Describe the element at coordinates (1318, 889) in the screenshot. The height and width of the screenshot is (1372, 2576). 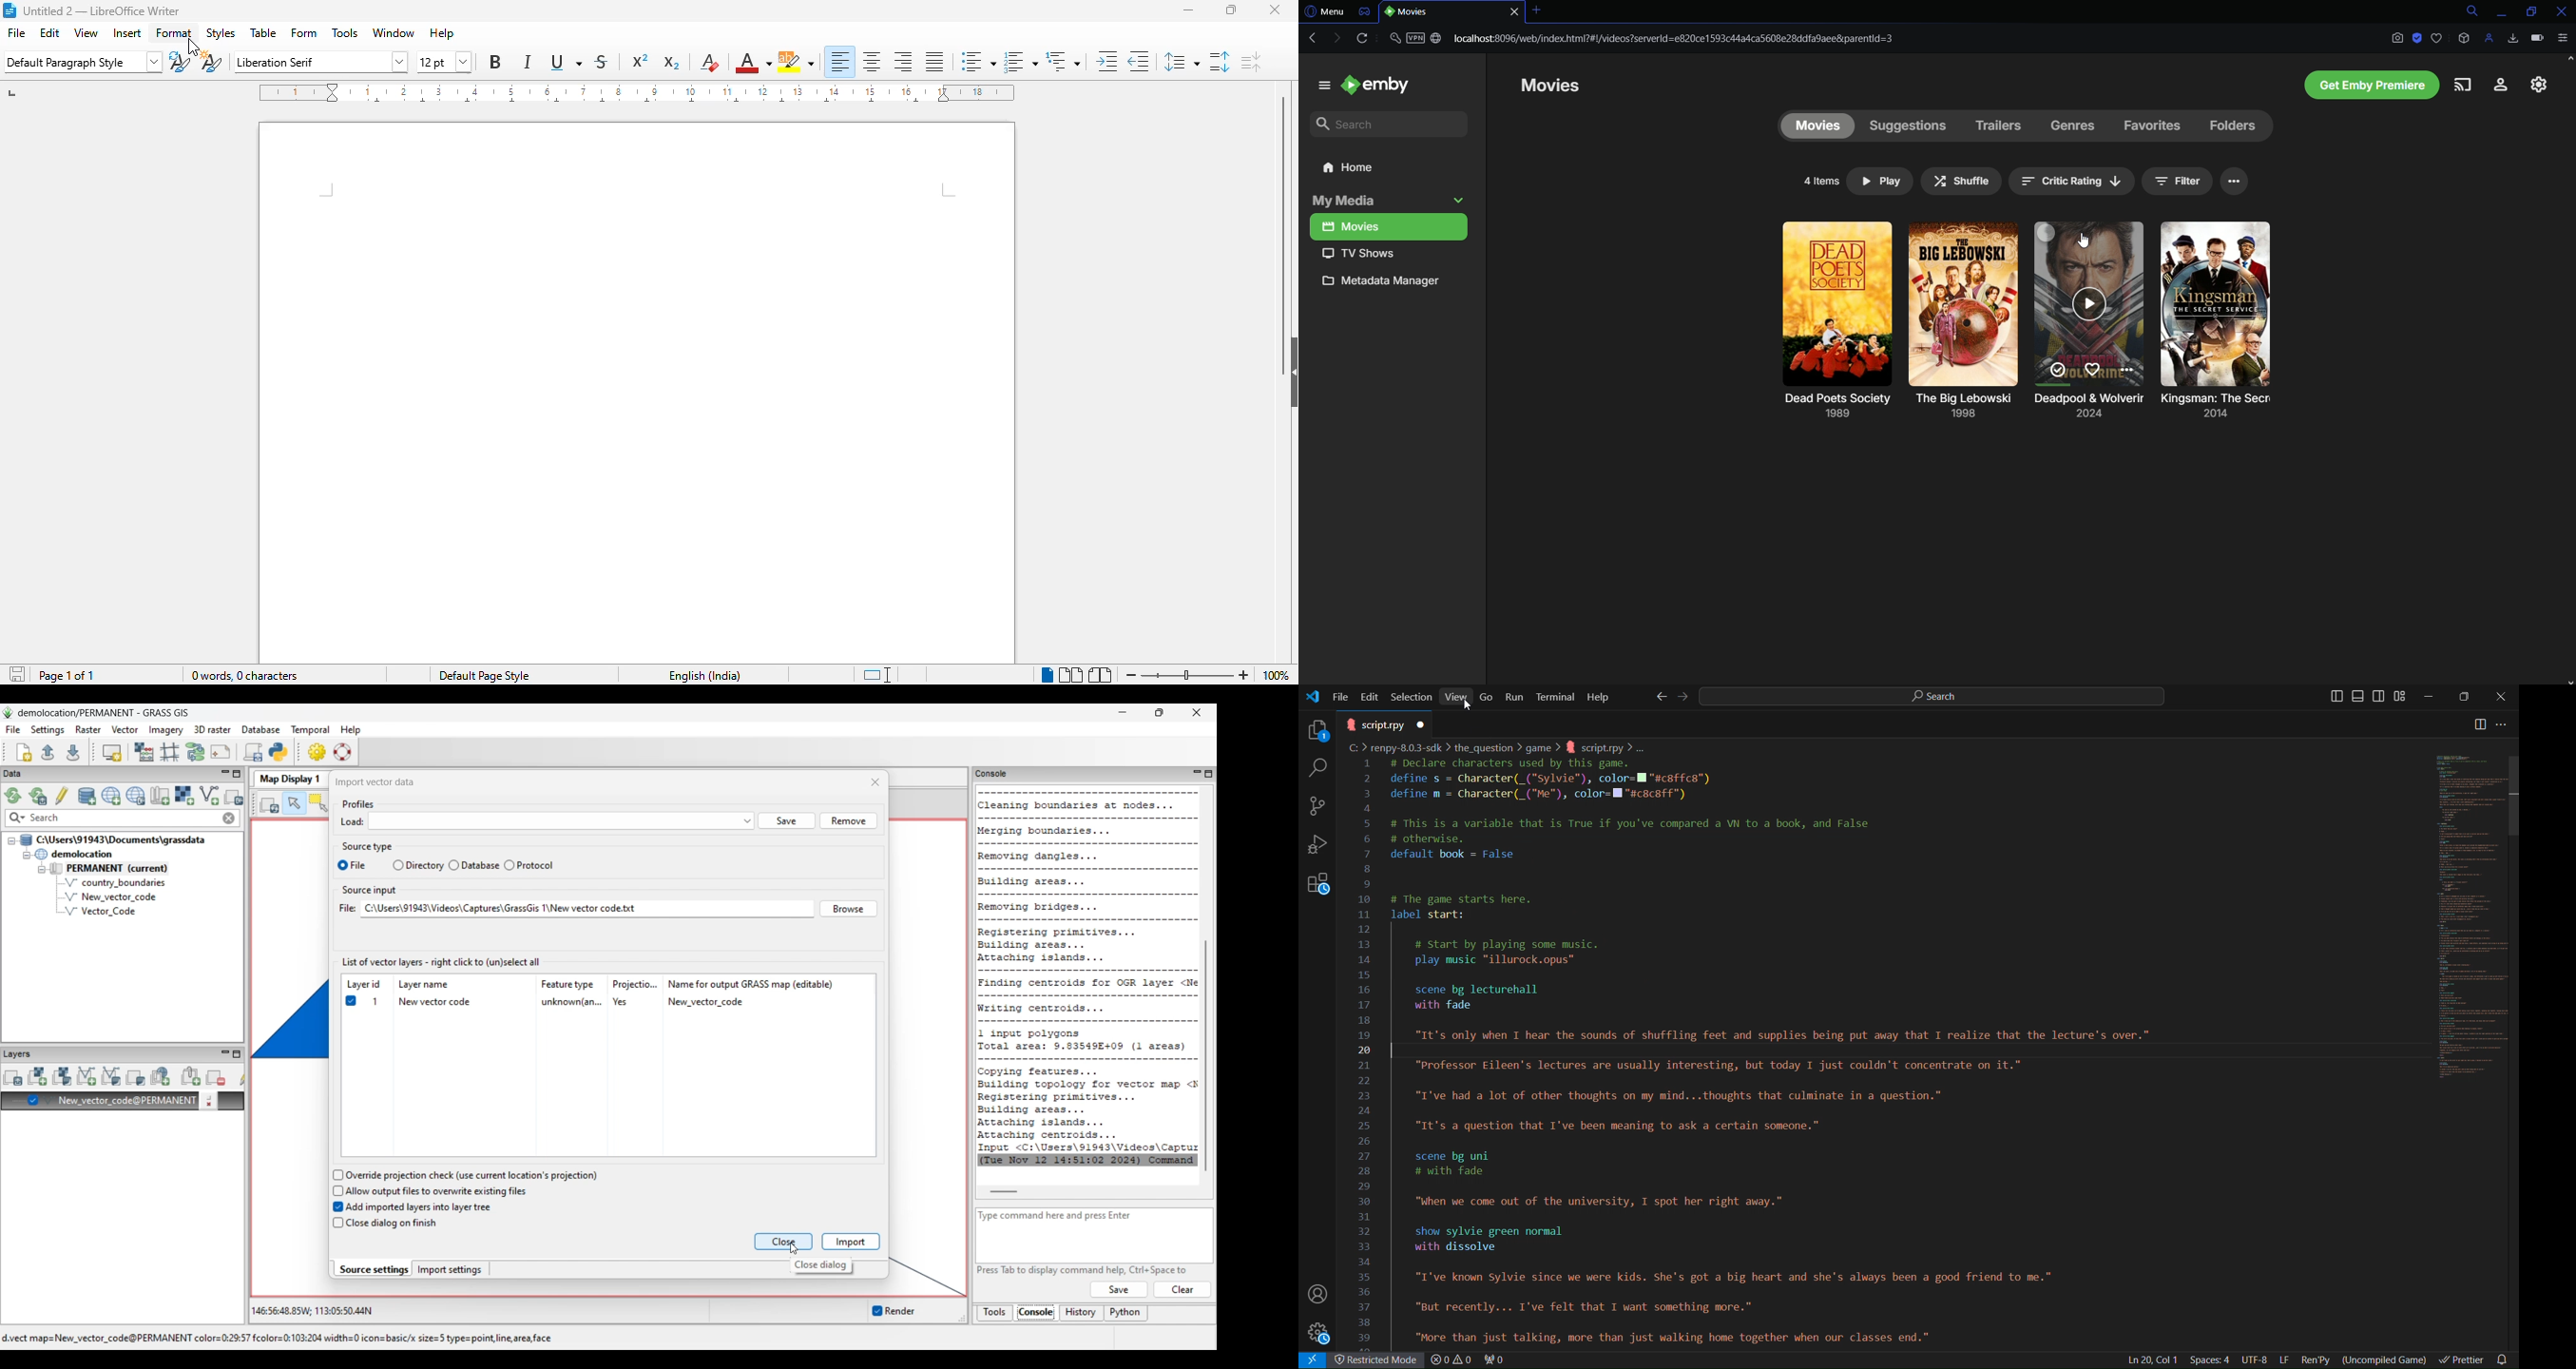
I see `Extensions` at that location.